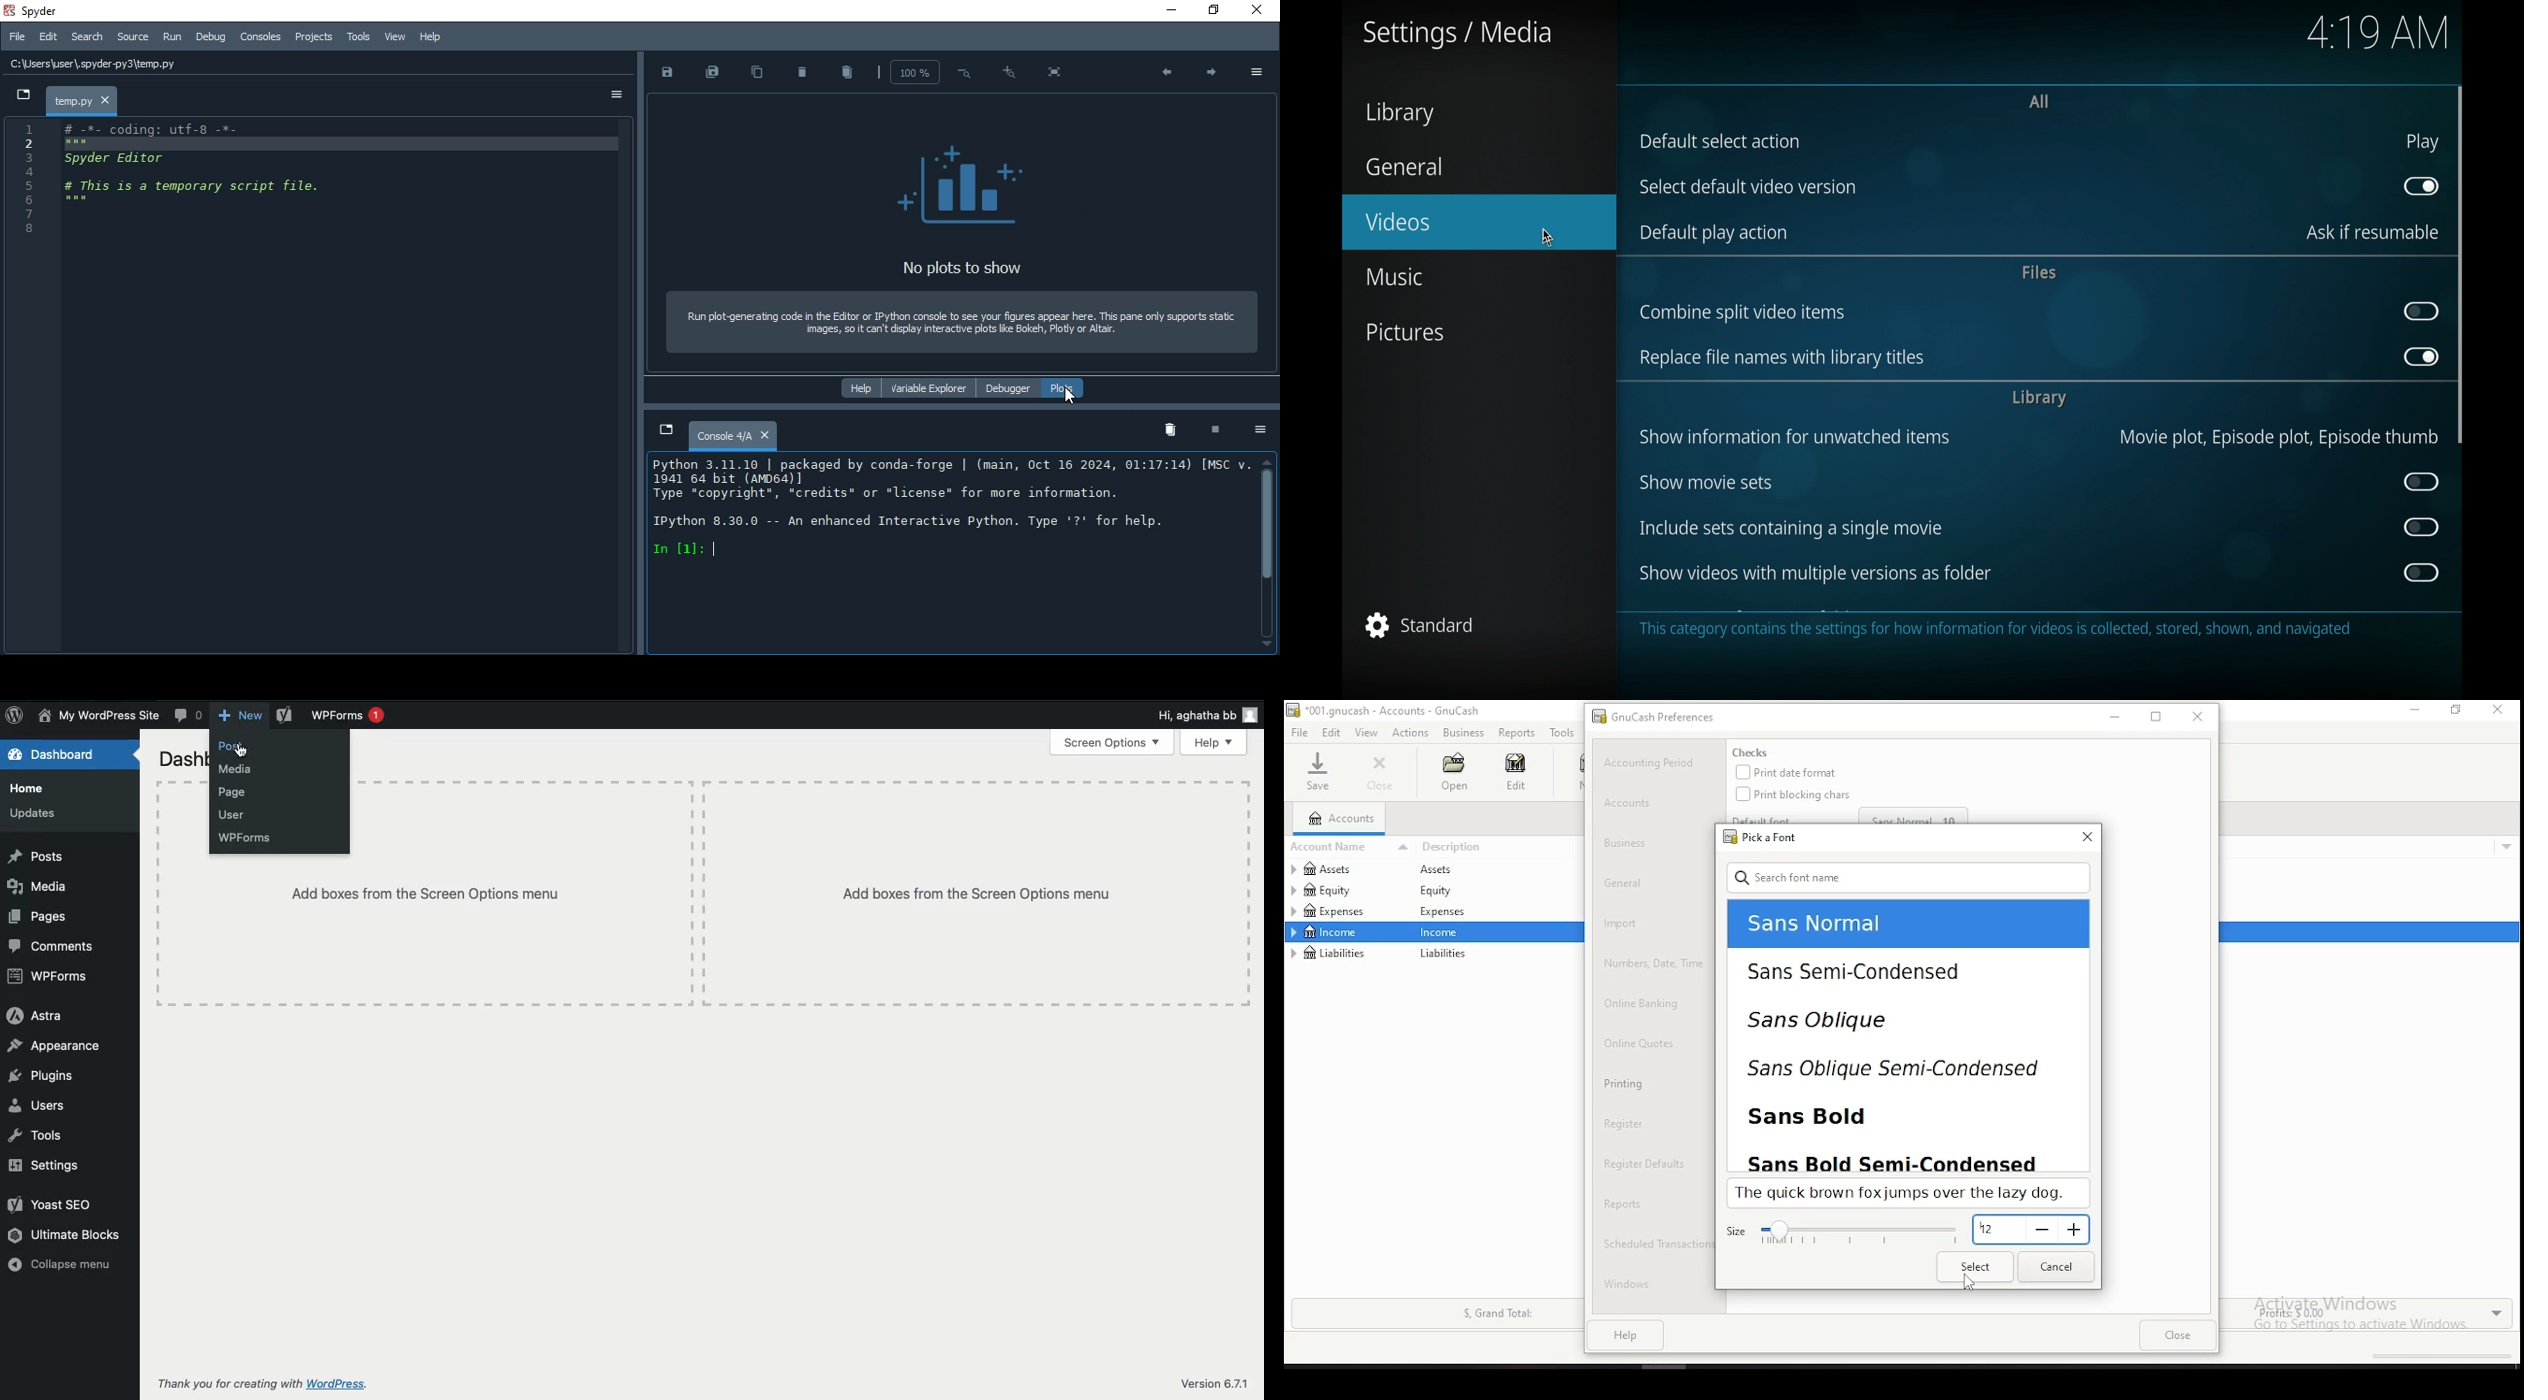 The width and height of the screenshot is (2548, 1400). Describe the element at coordinates (1455, 33) in the screenshot. I see `settings/ media` at that location.